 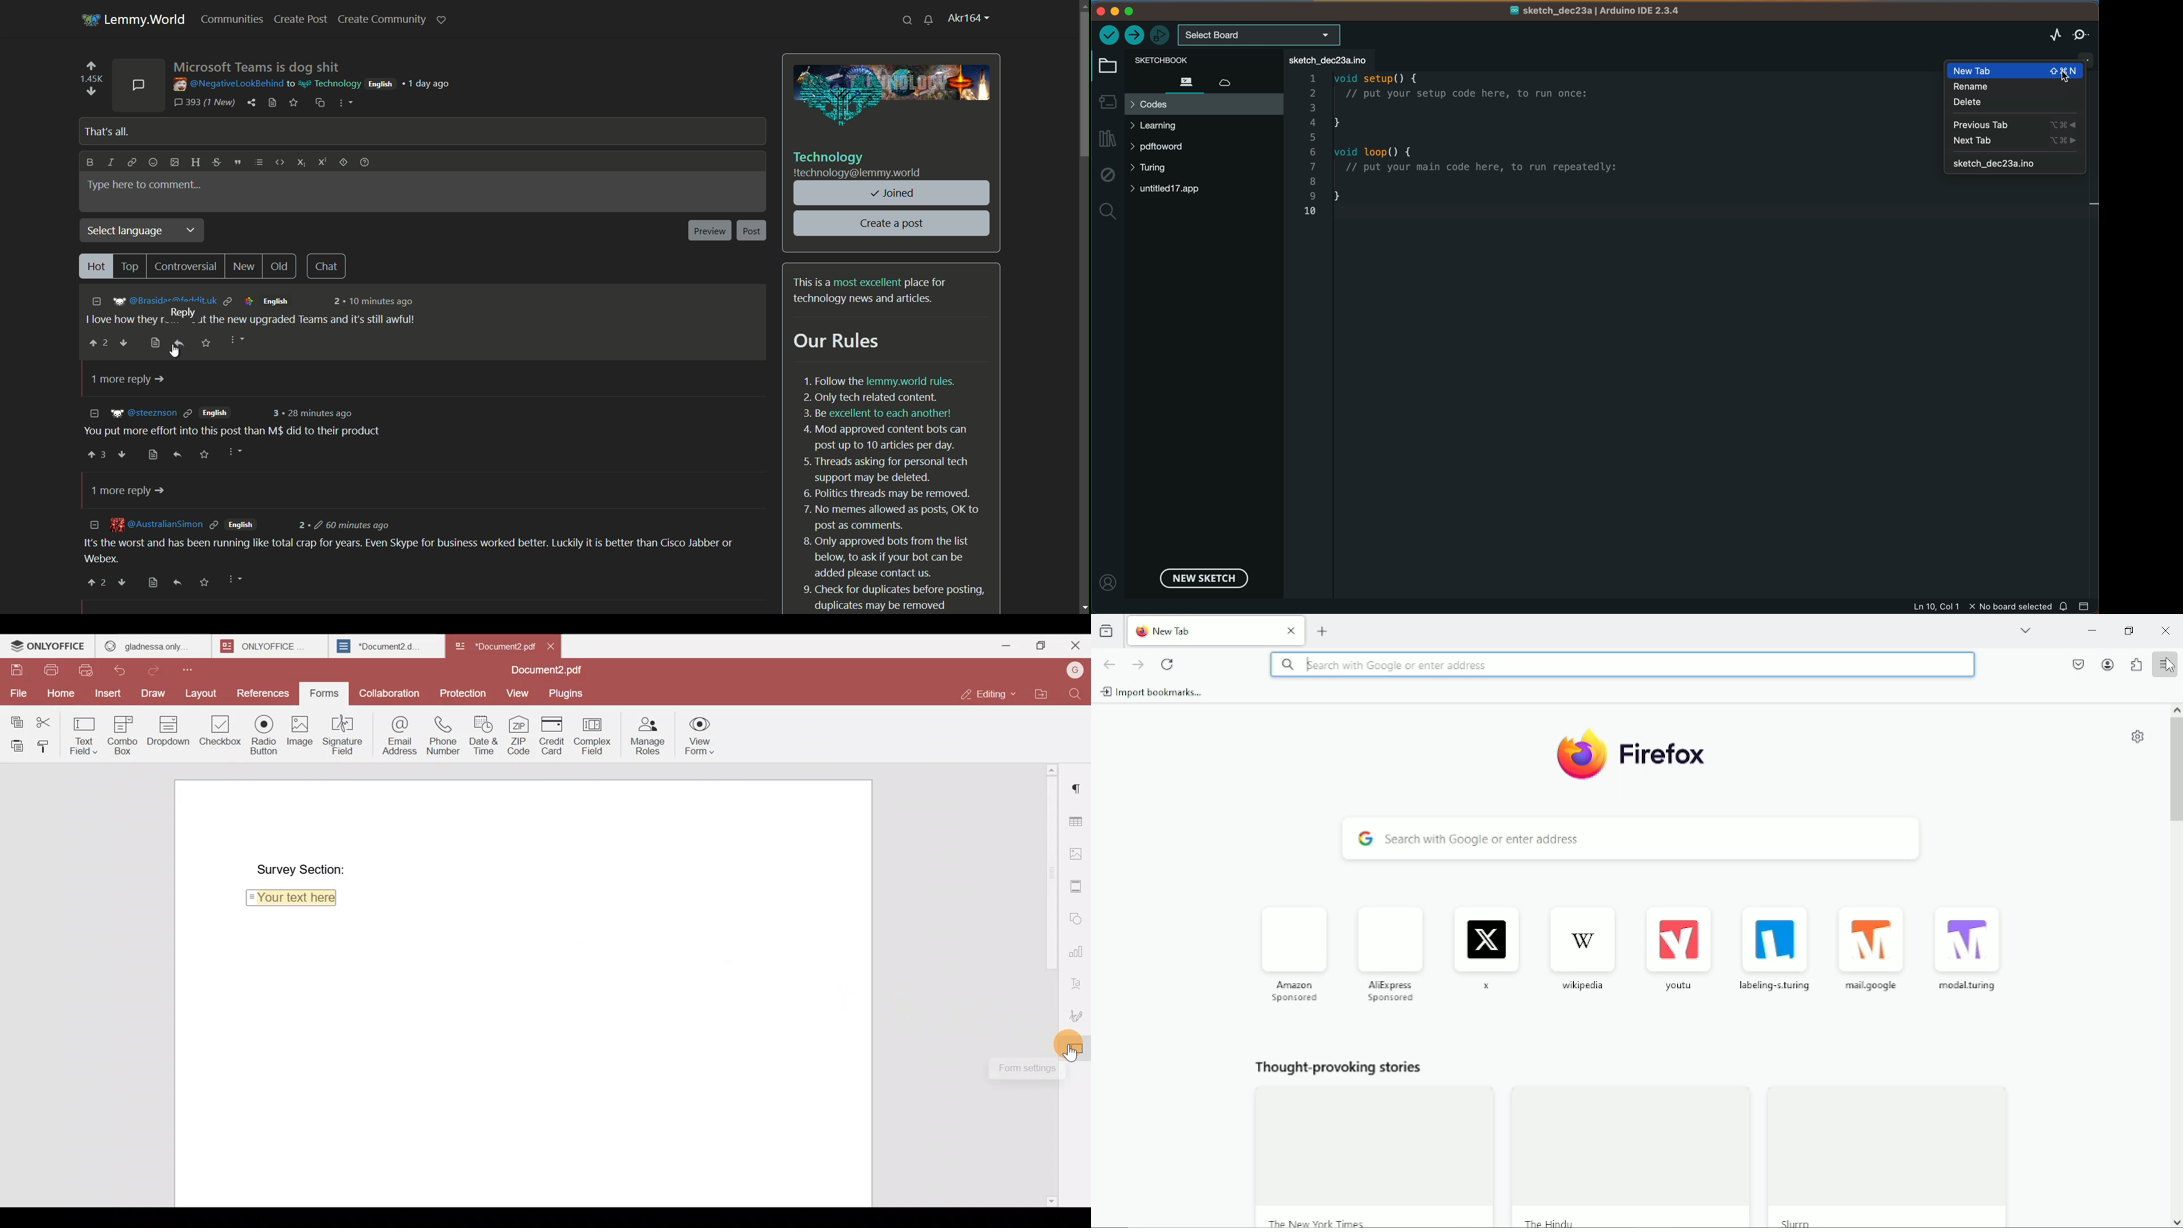 I want to click on Firefox Logo, so click(x=1636, y=755).